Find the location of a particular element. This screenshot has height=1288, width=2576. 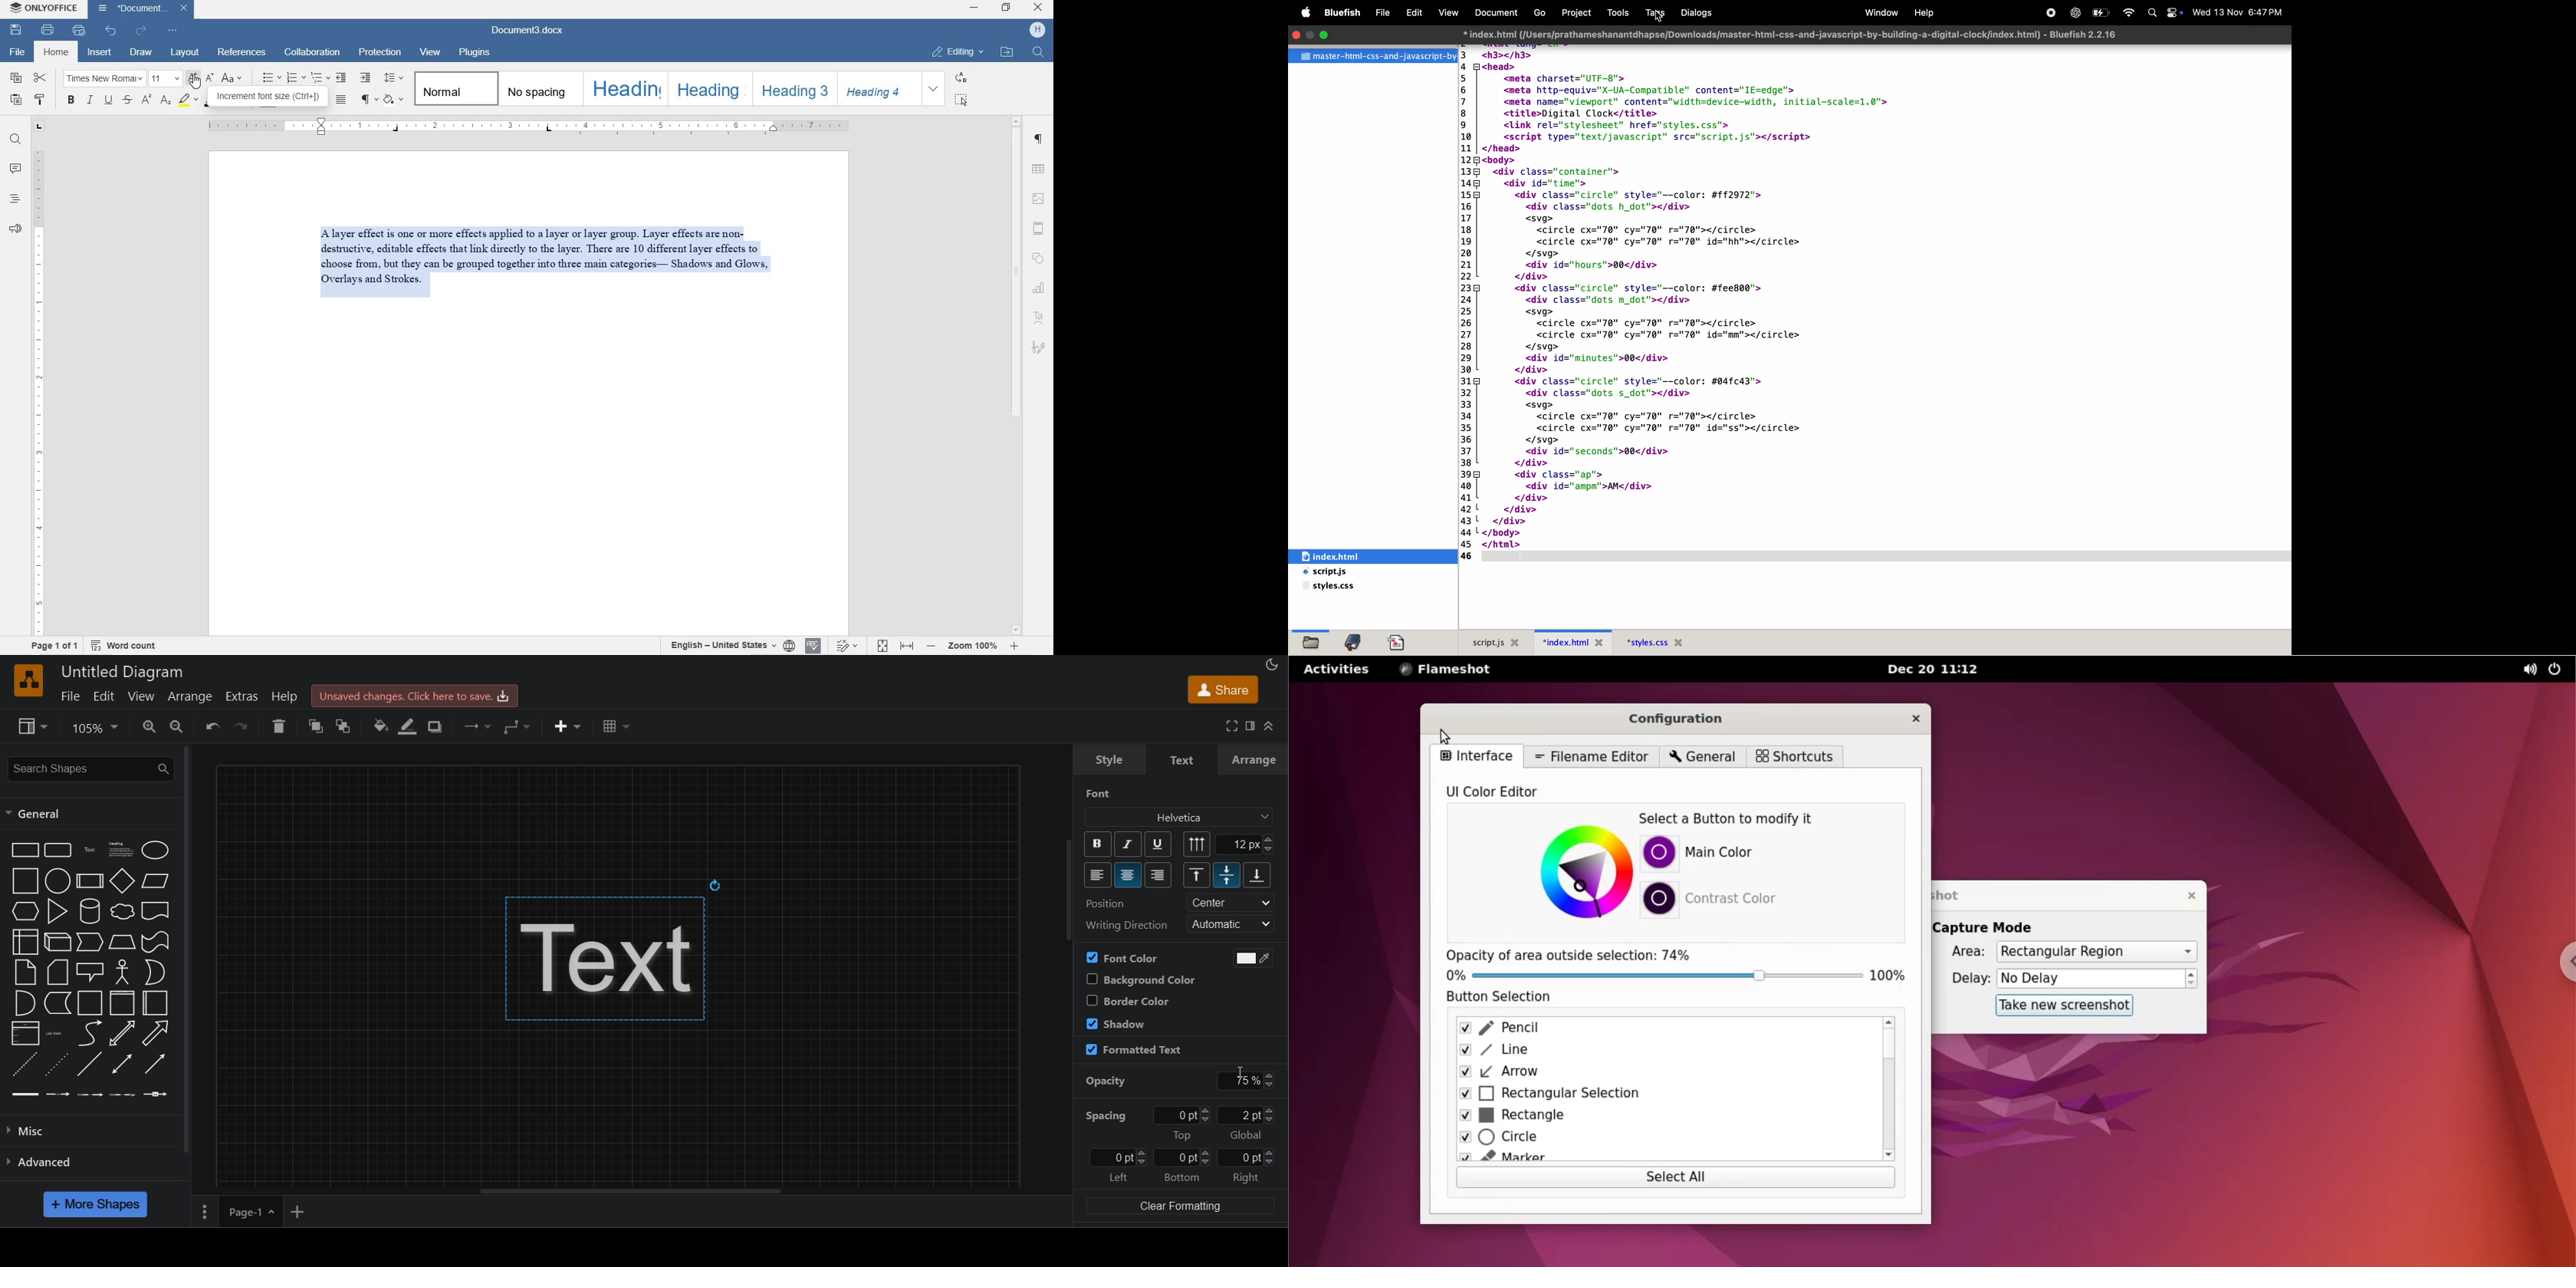

line color is located at coordinates (409, 726).